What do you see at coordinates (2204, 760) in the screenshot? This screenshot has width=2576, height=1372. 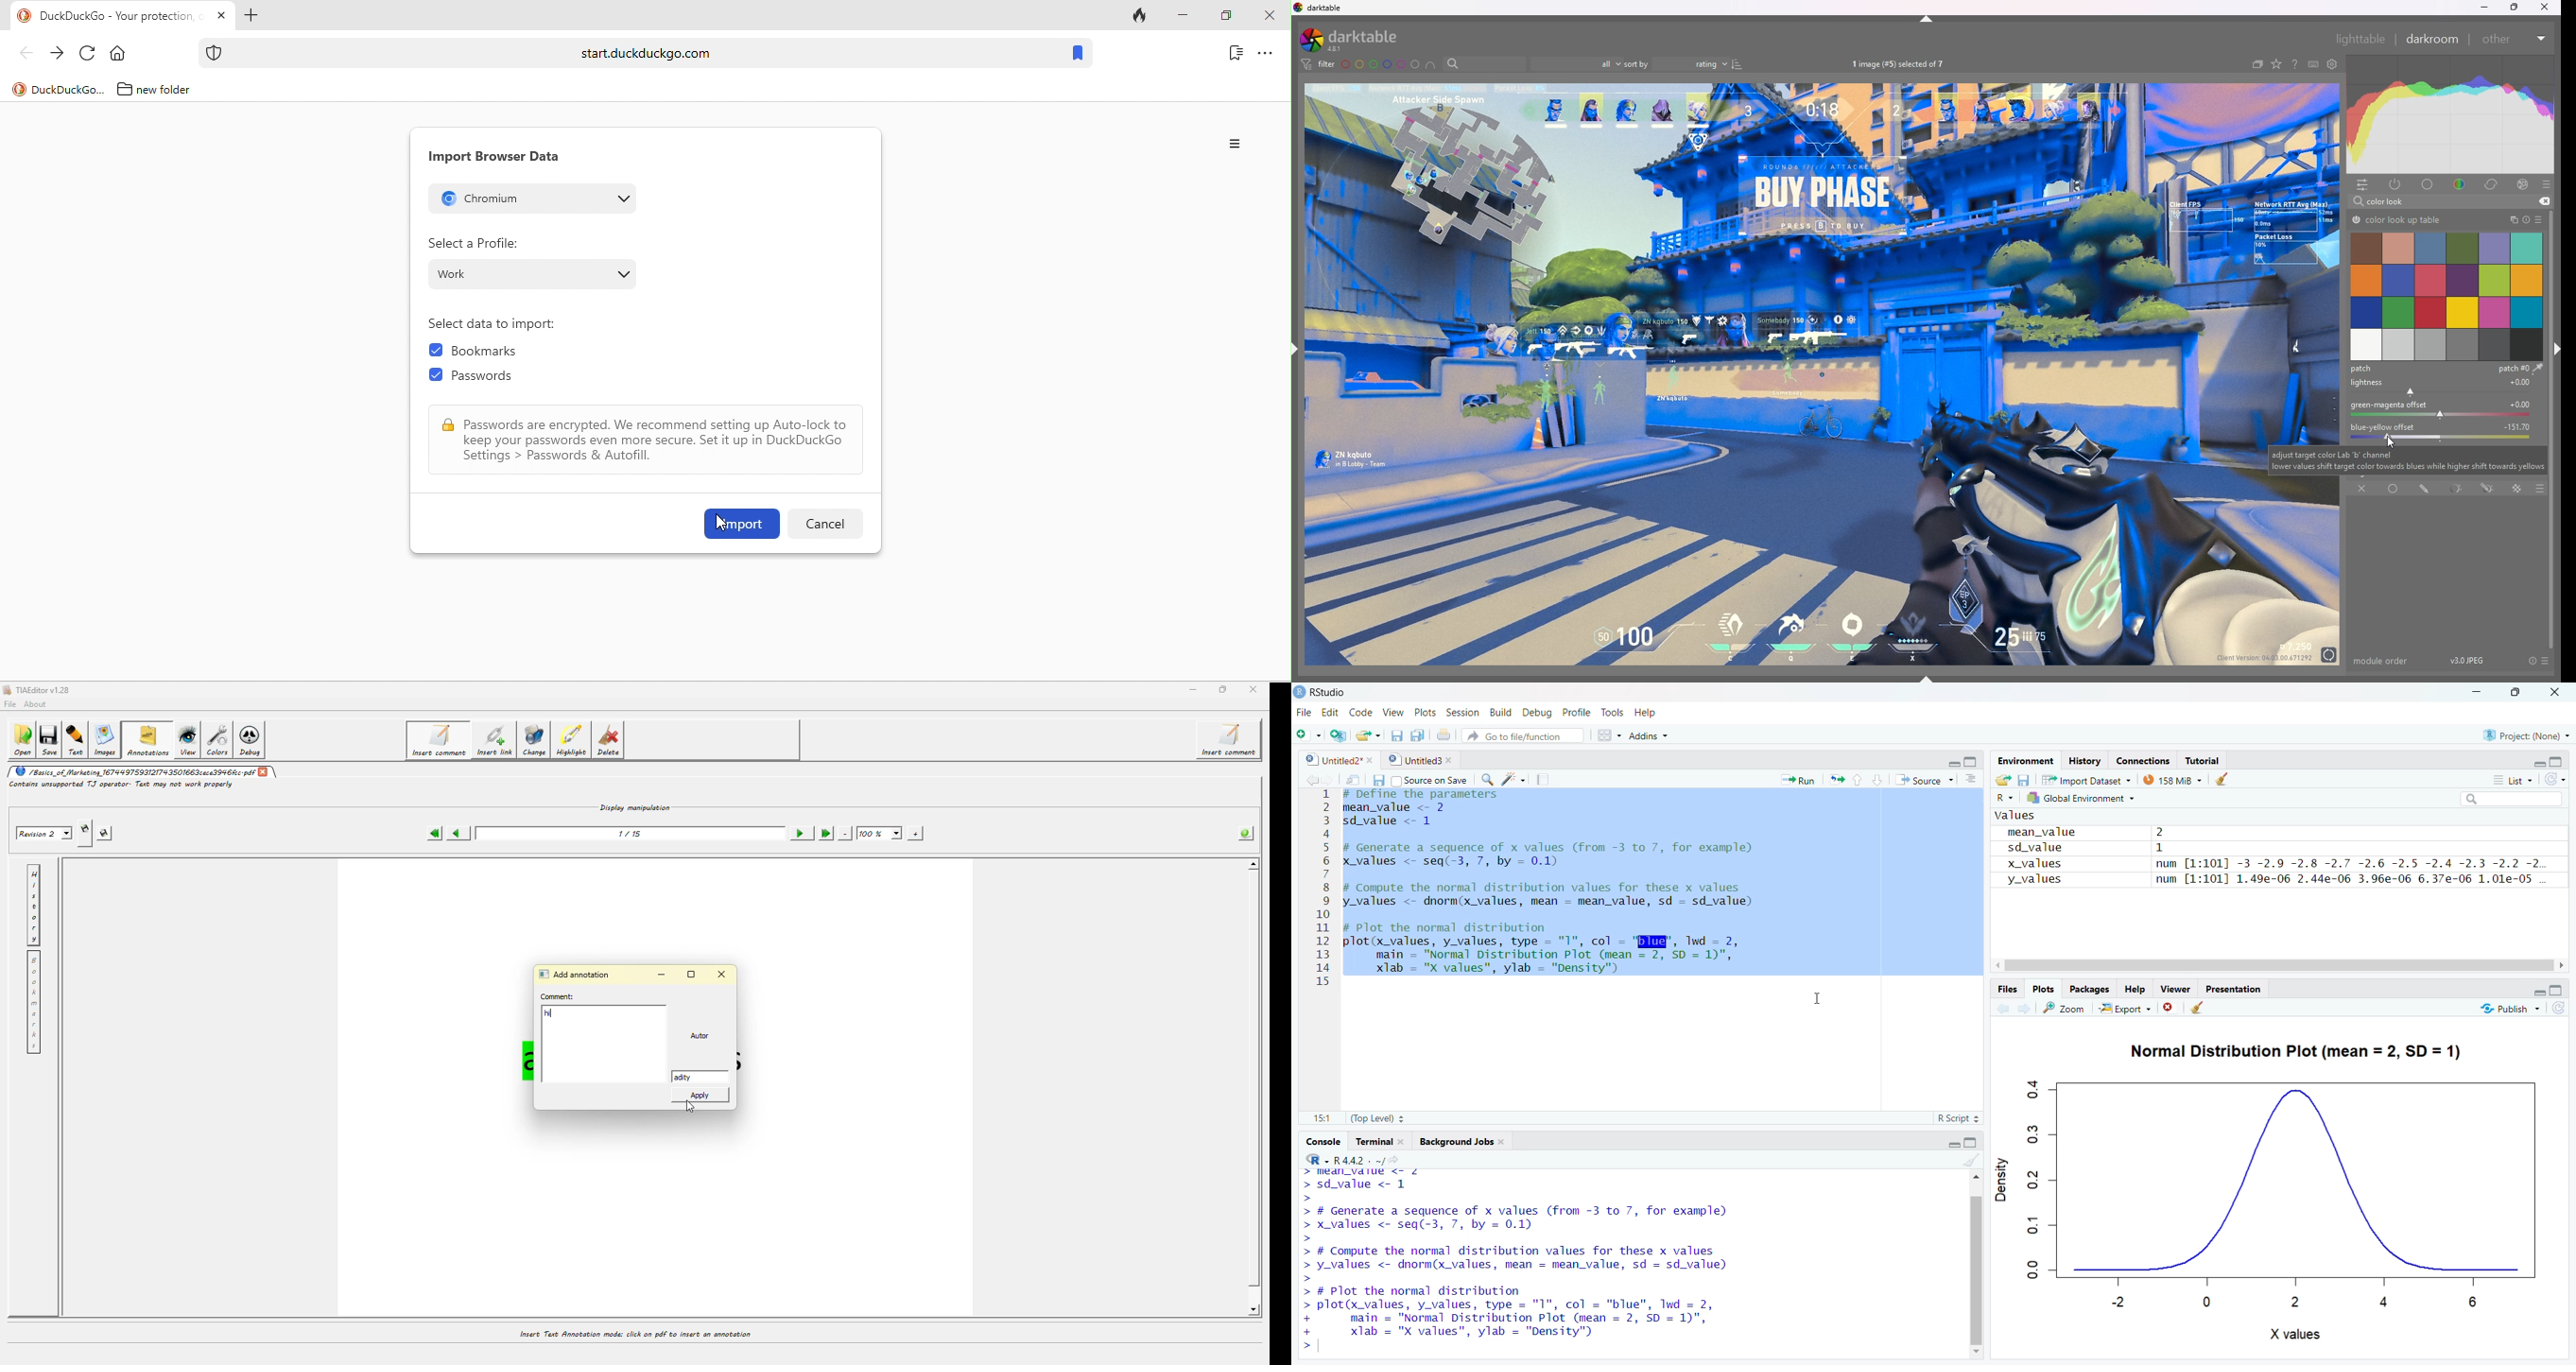 I see `Tutorial` at bounding box center [2204, 760].